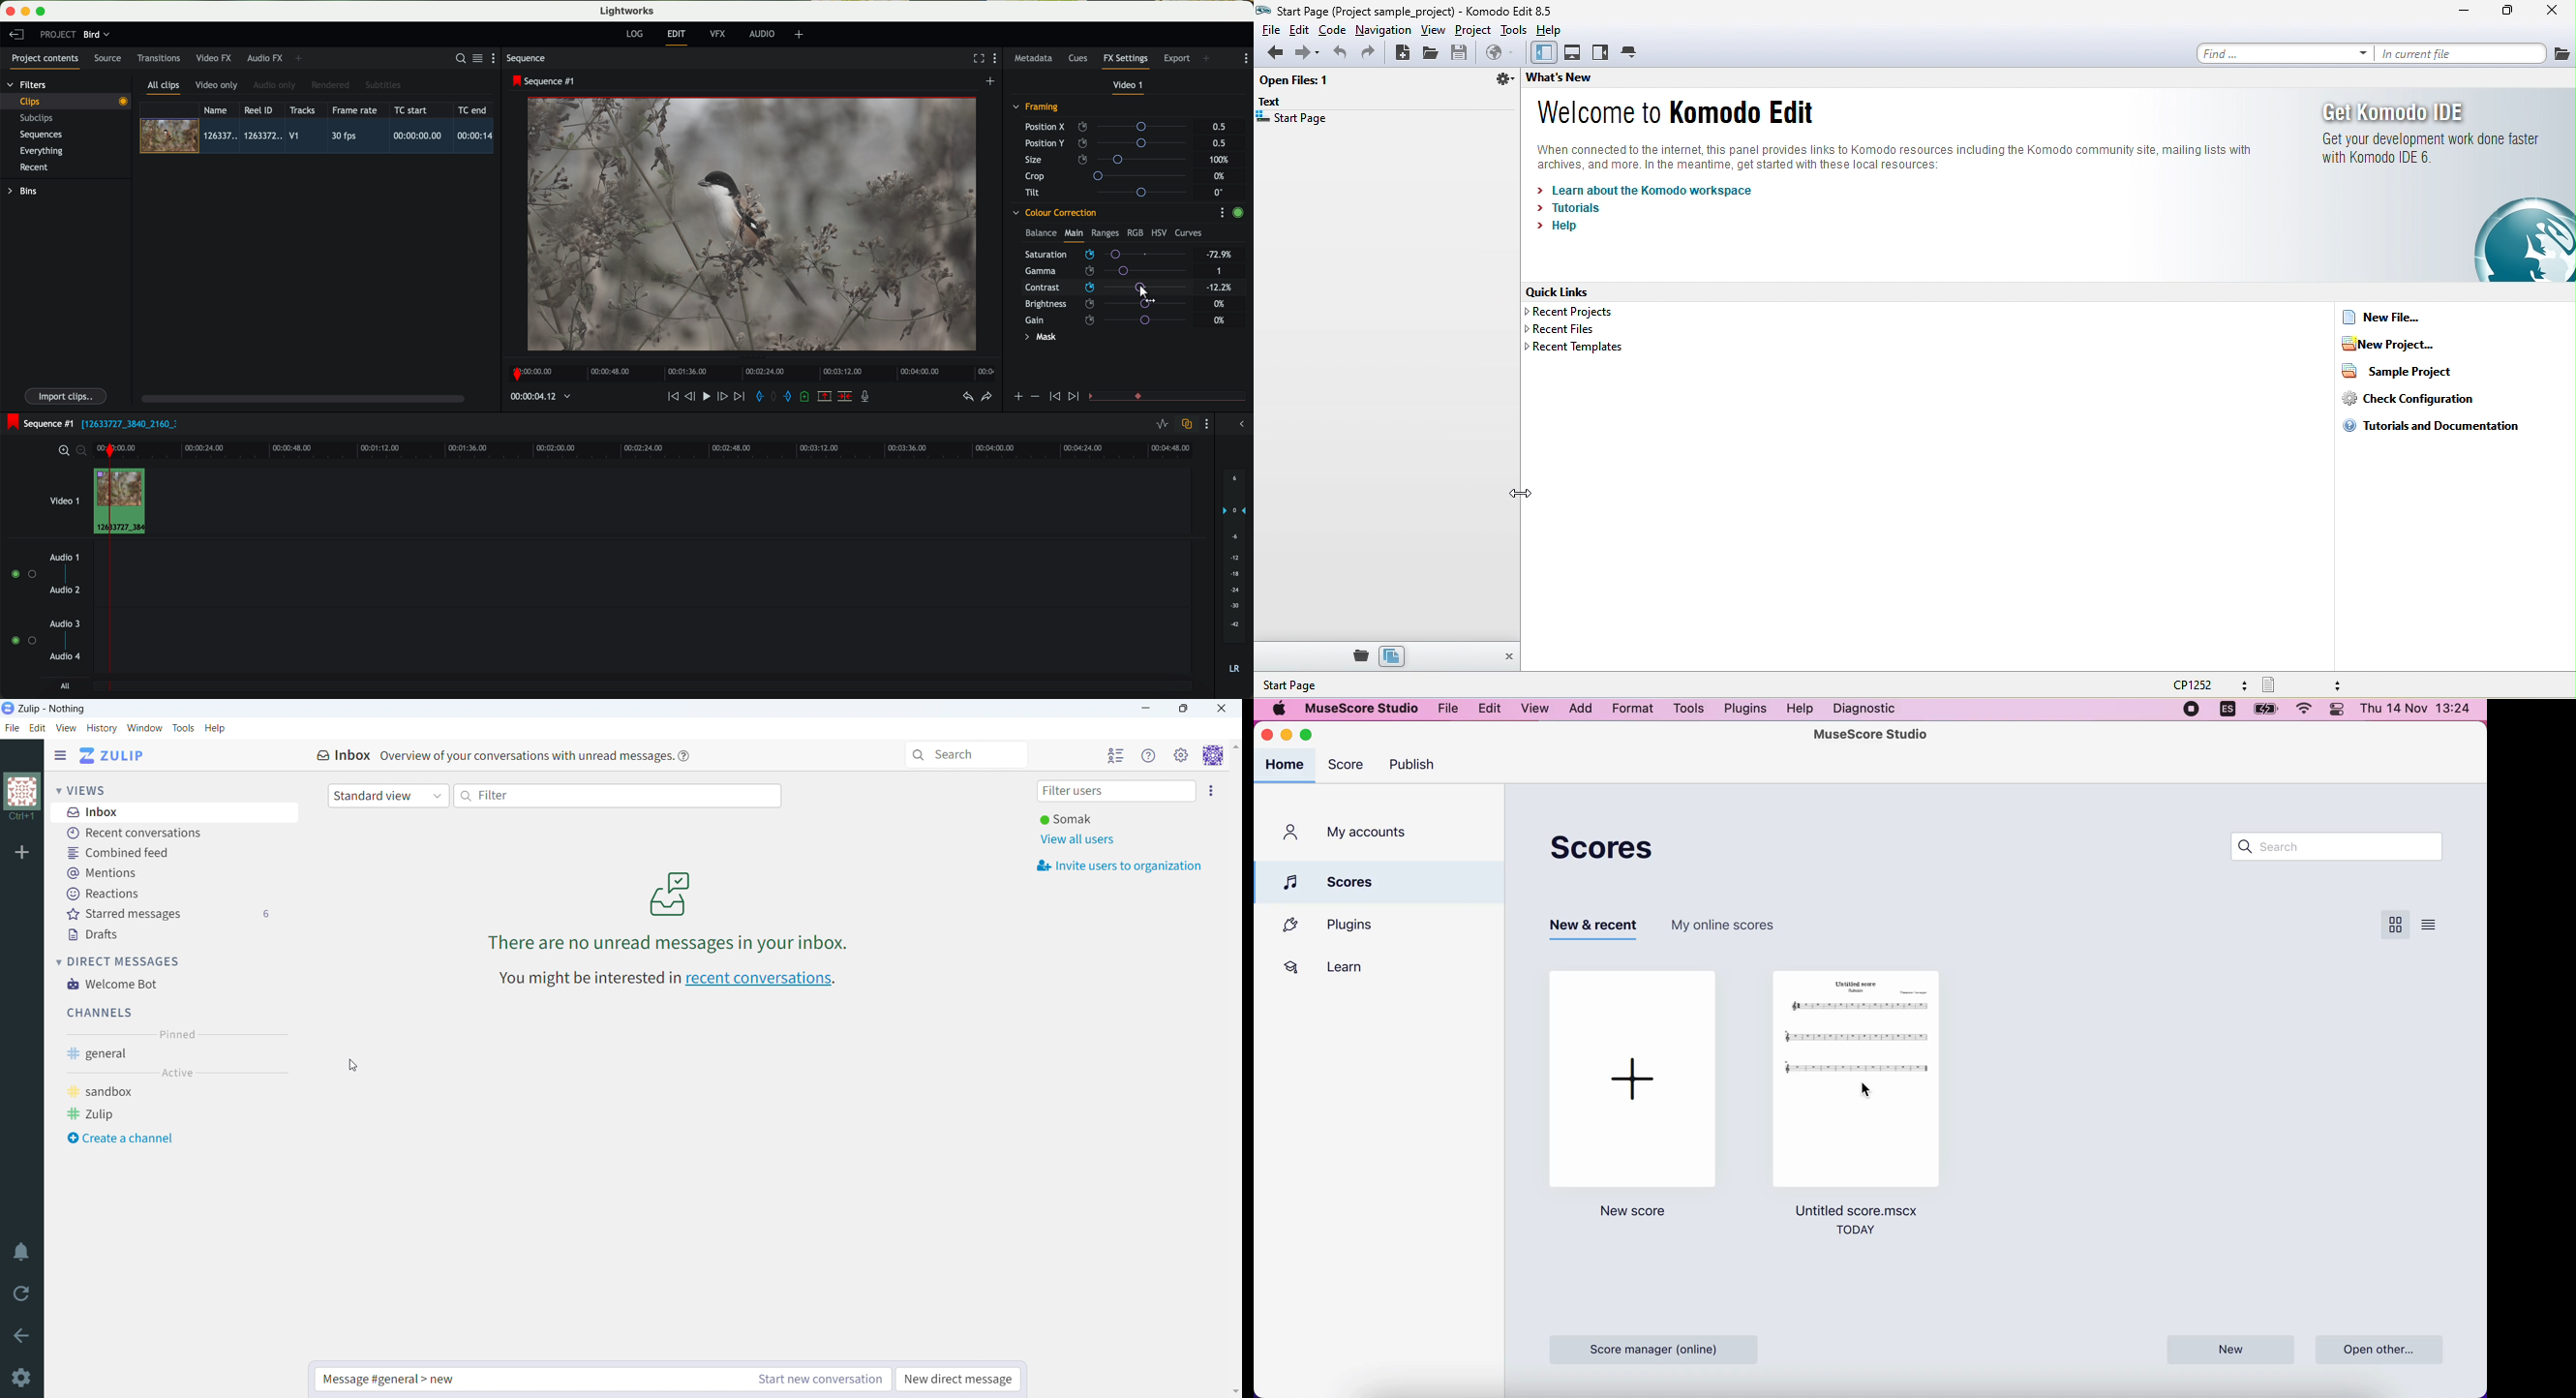  Describe the element at coordinates (1184, 709) in the screenshot. I see `maximize` at that location.